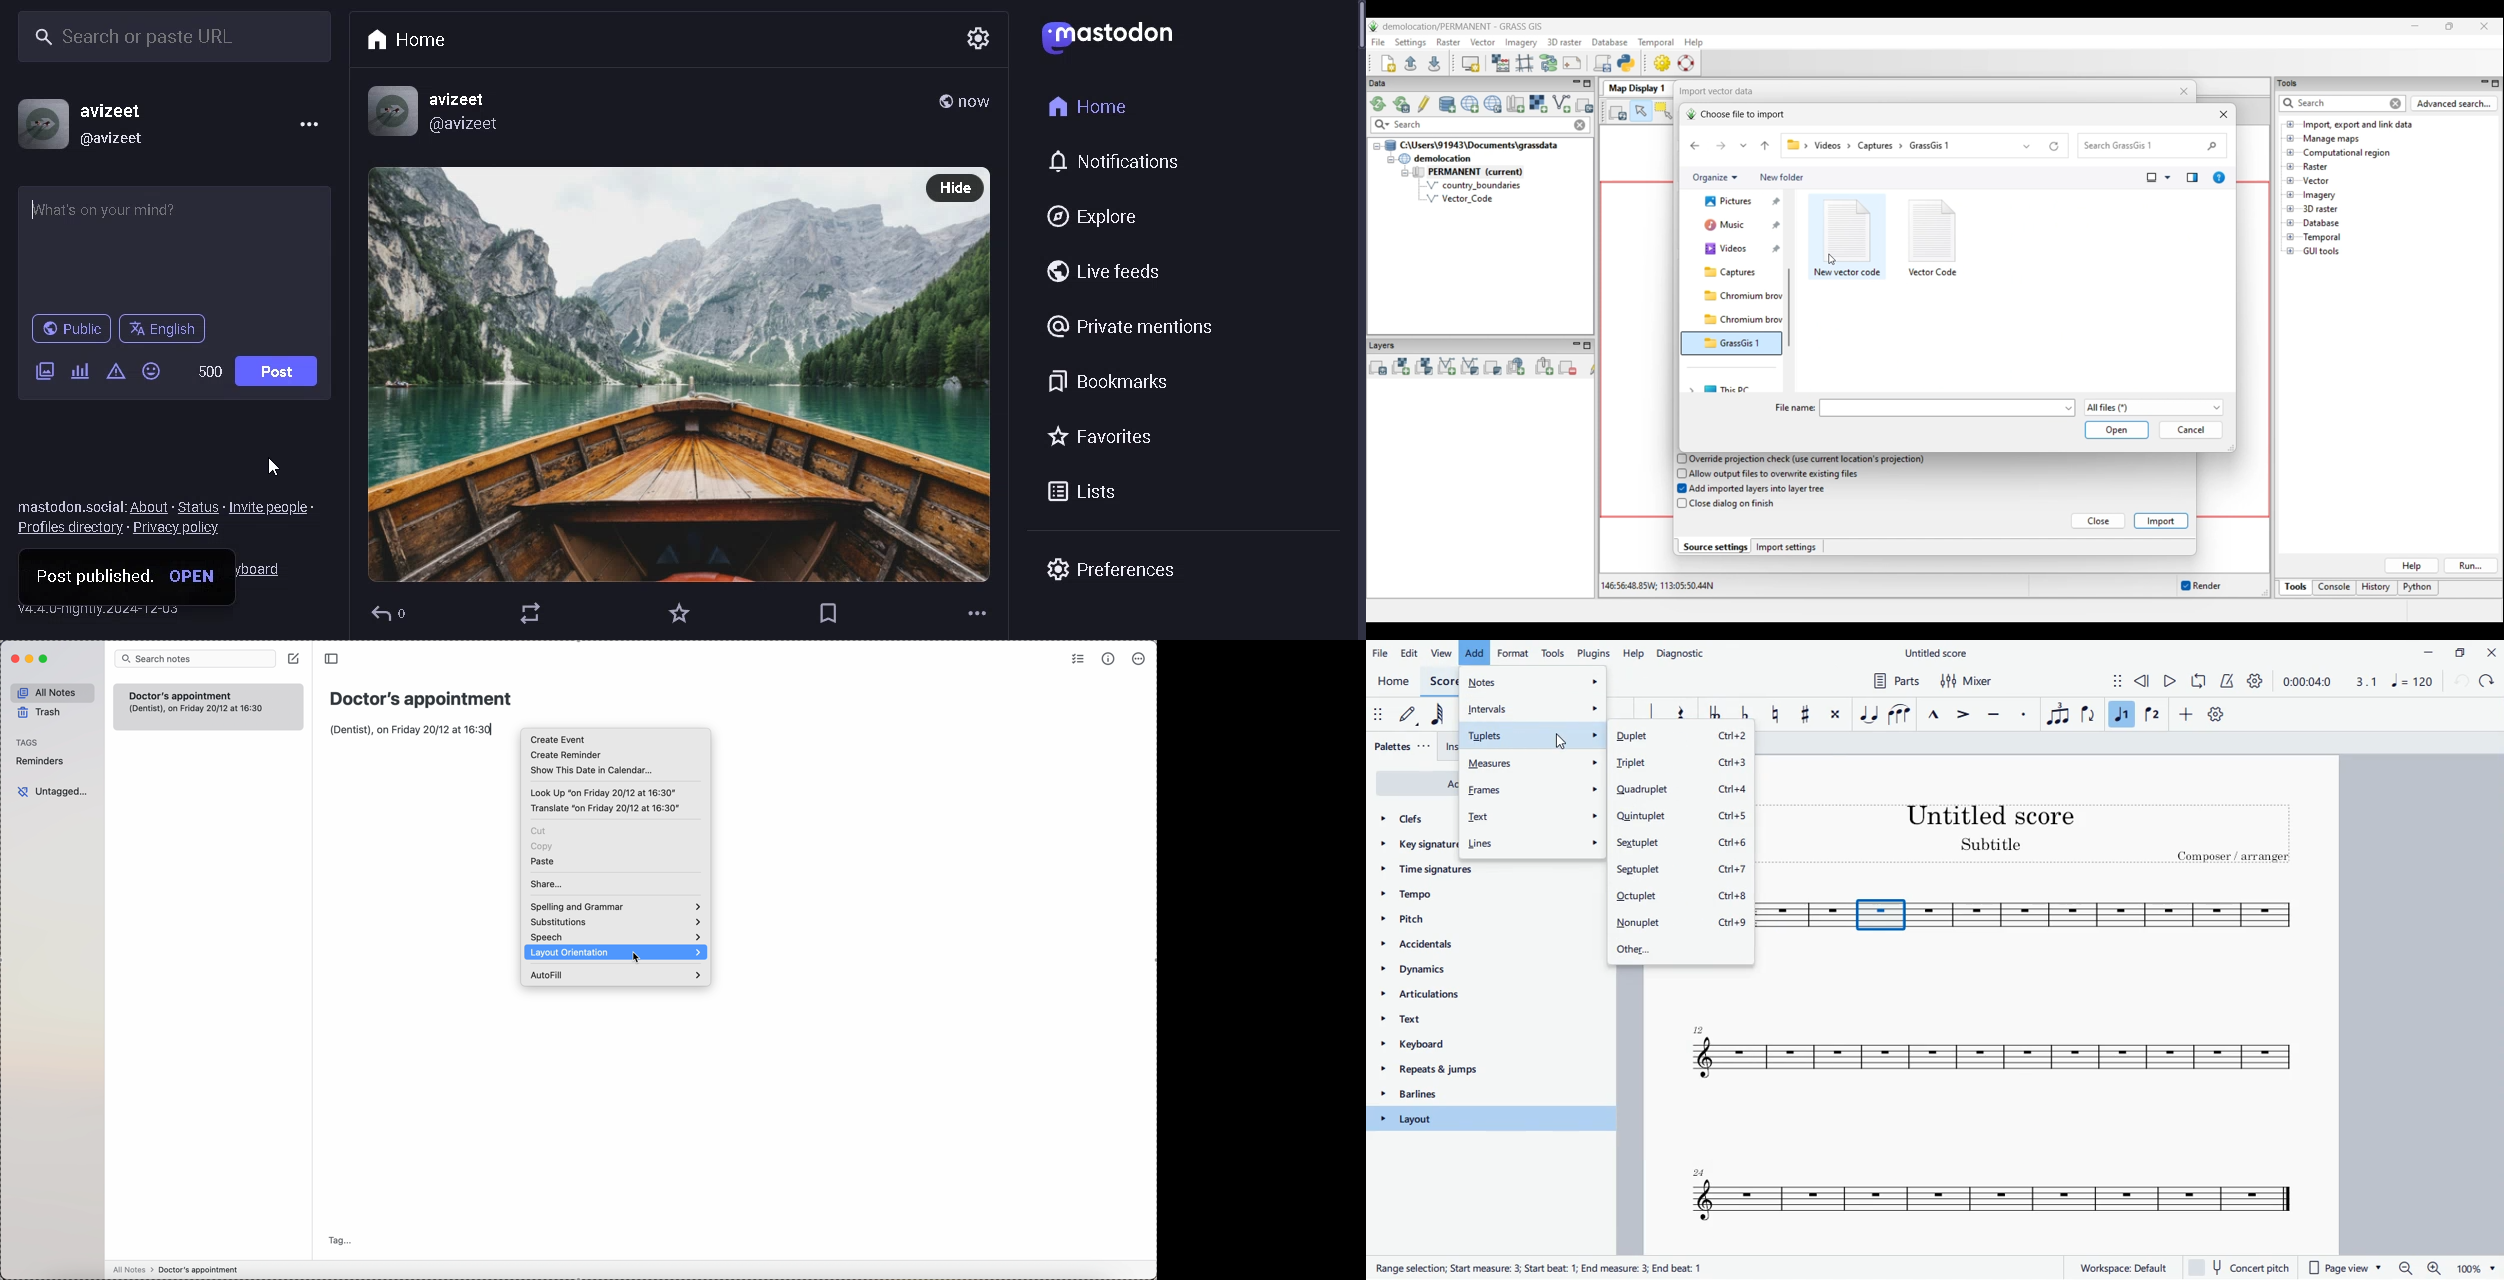 This screenshot has width=2520, height=1288. What do you see at coordinates (1978, 1197) in the screenshot?
I see `score` at bounding box center [1978, 1197].